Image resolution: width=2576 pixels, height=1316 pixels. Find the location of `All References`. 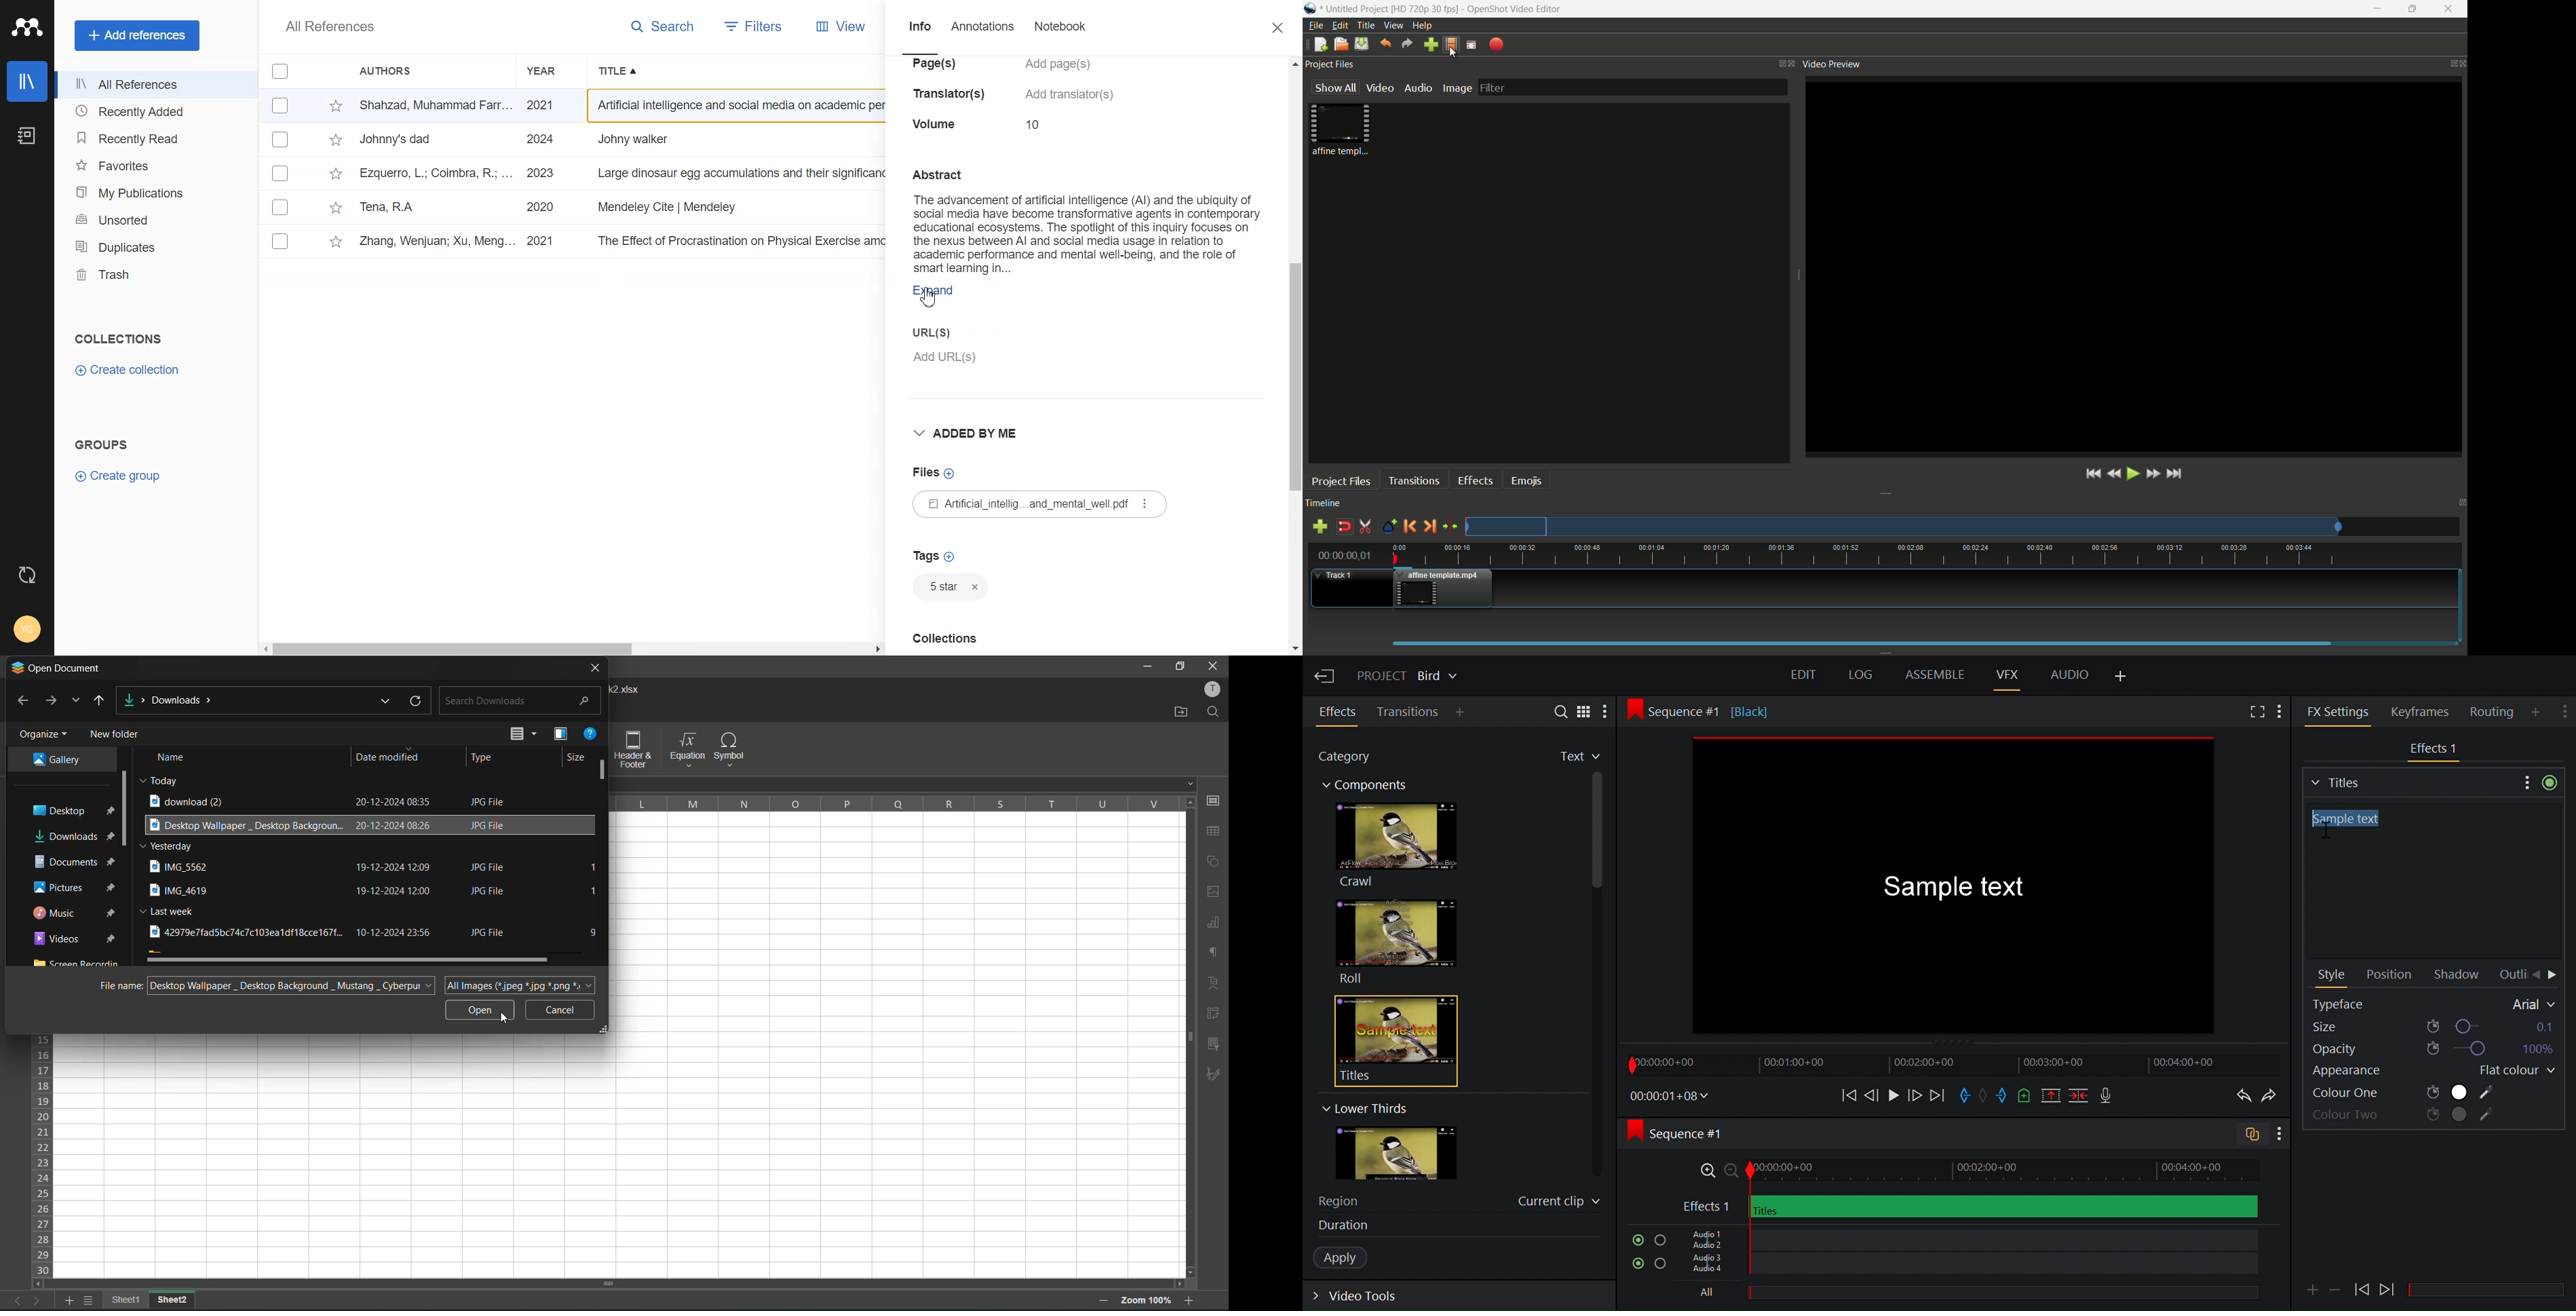

All References is located at coordinates (342, 26).